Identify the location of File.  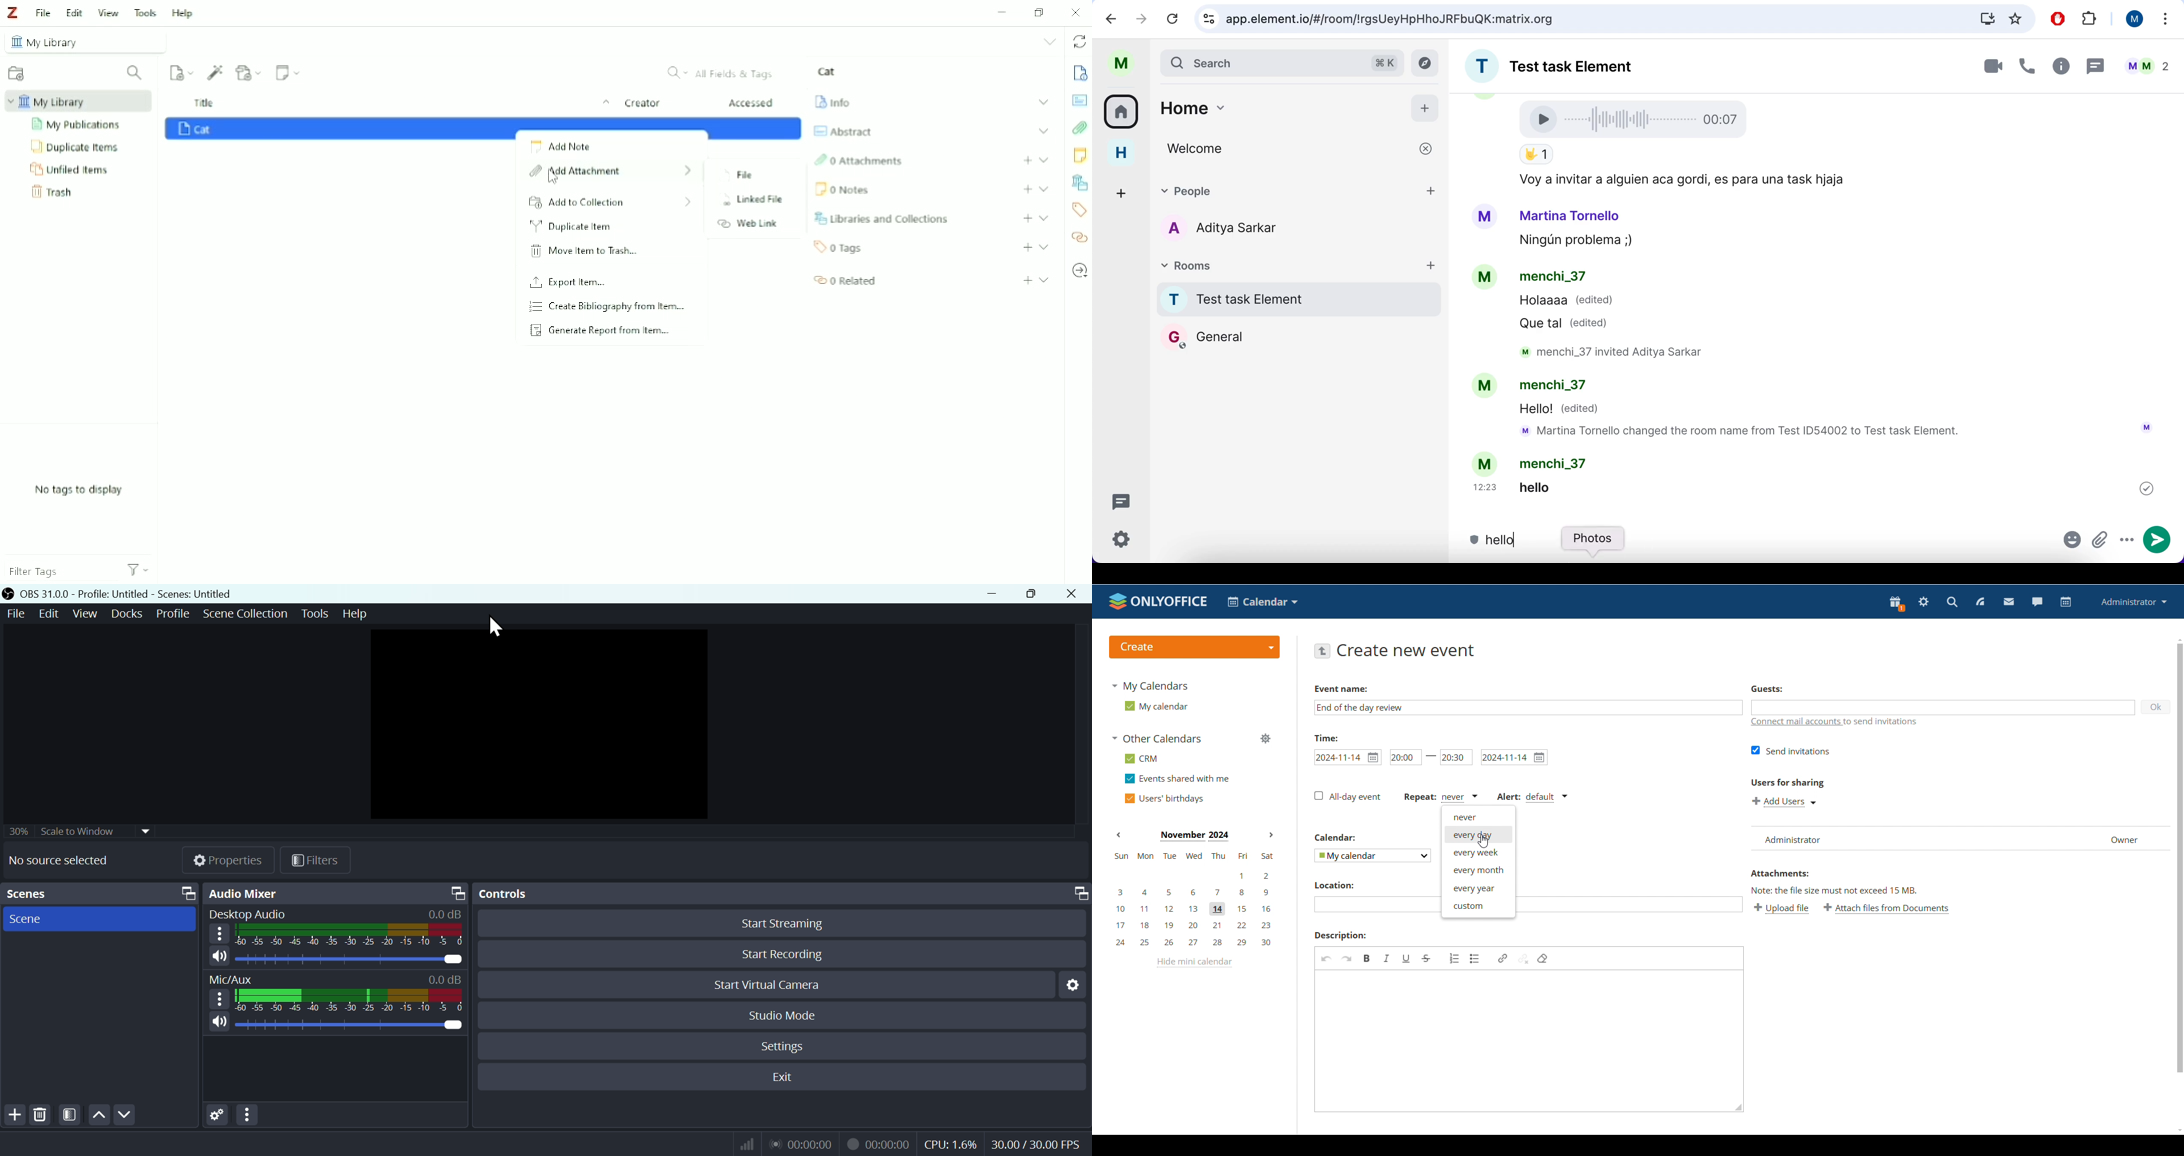
(739, 176).